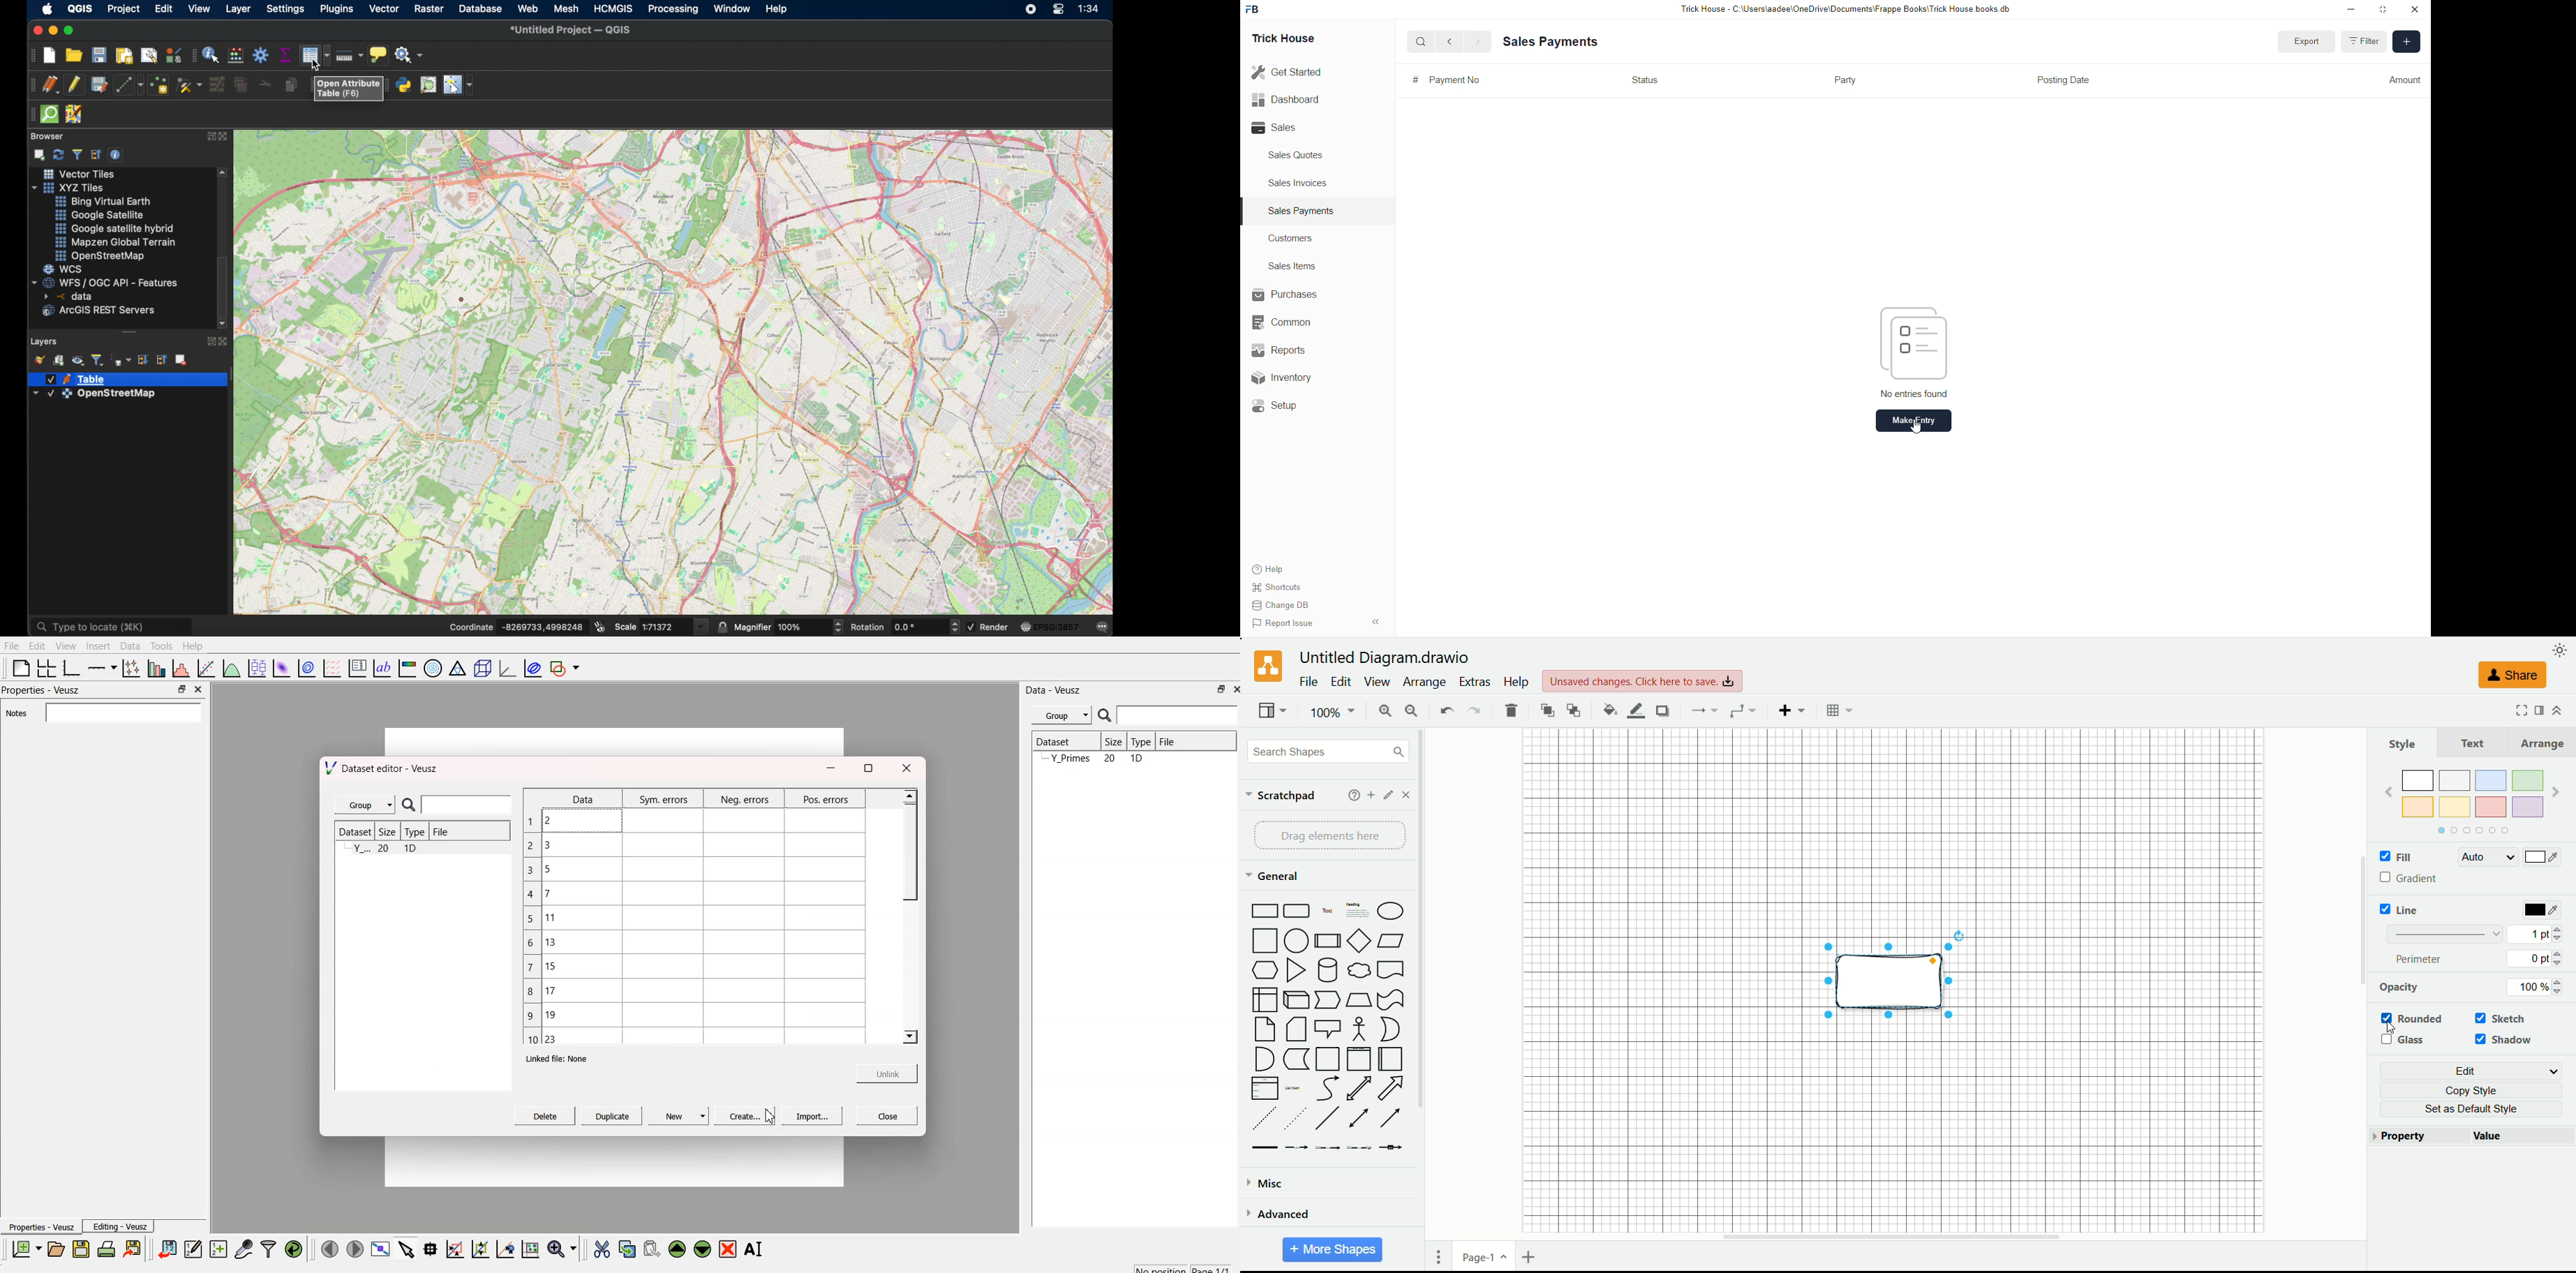 This screenshot has height=1288, width=2576. Describe the element at coordinates (568, 666) in the screenshot. I see `add shape to plot` at that location.